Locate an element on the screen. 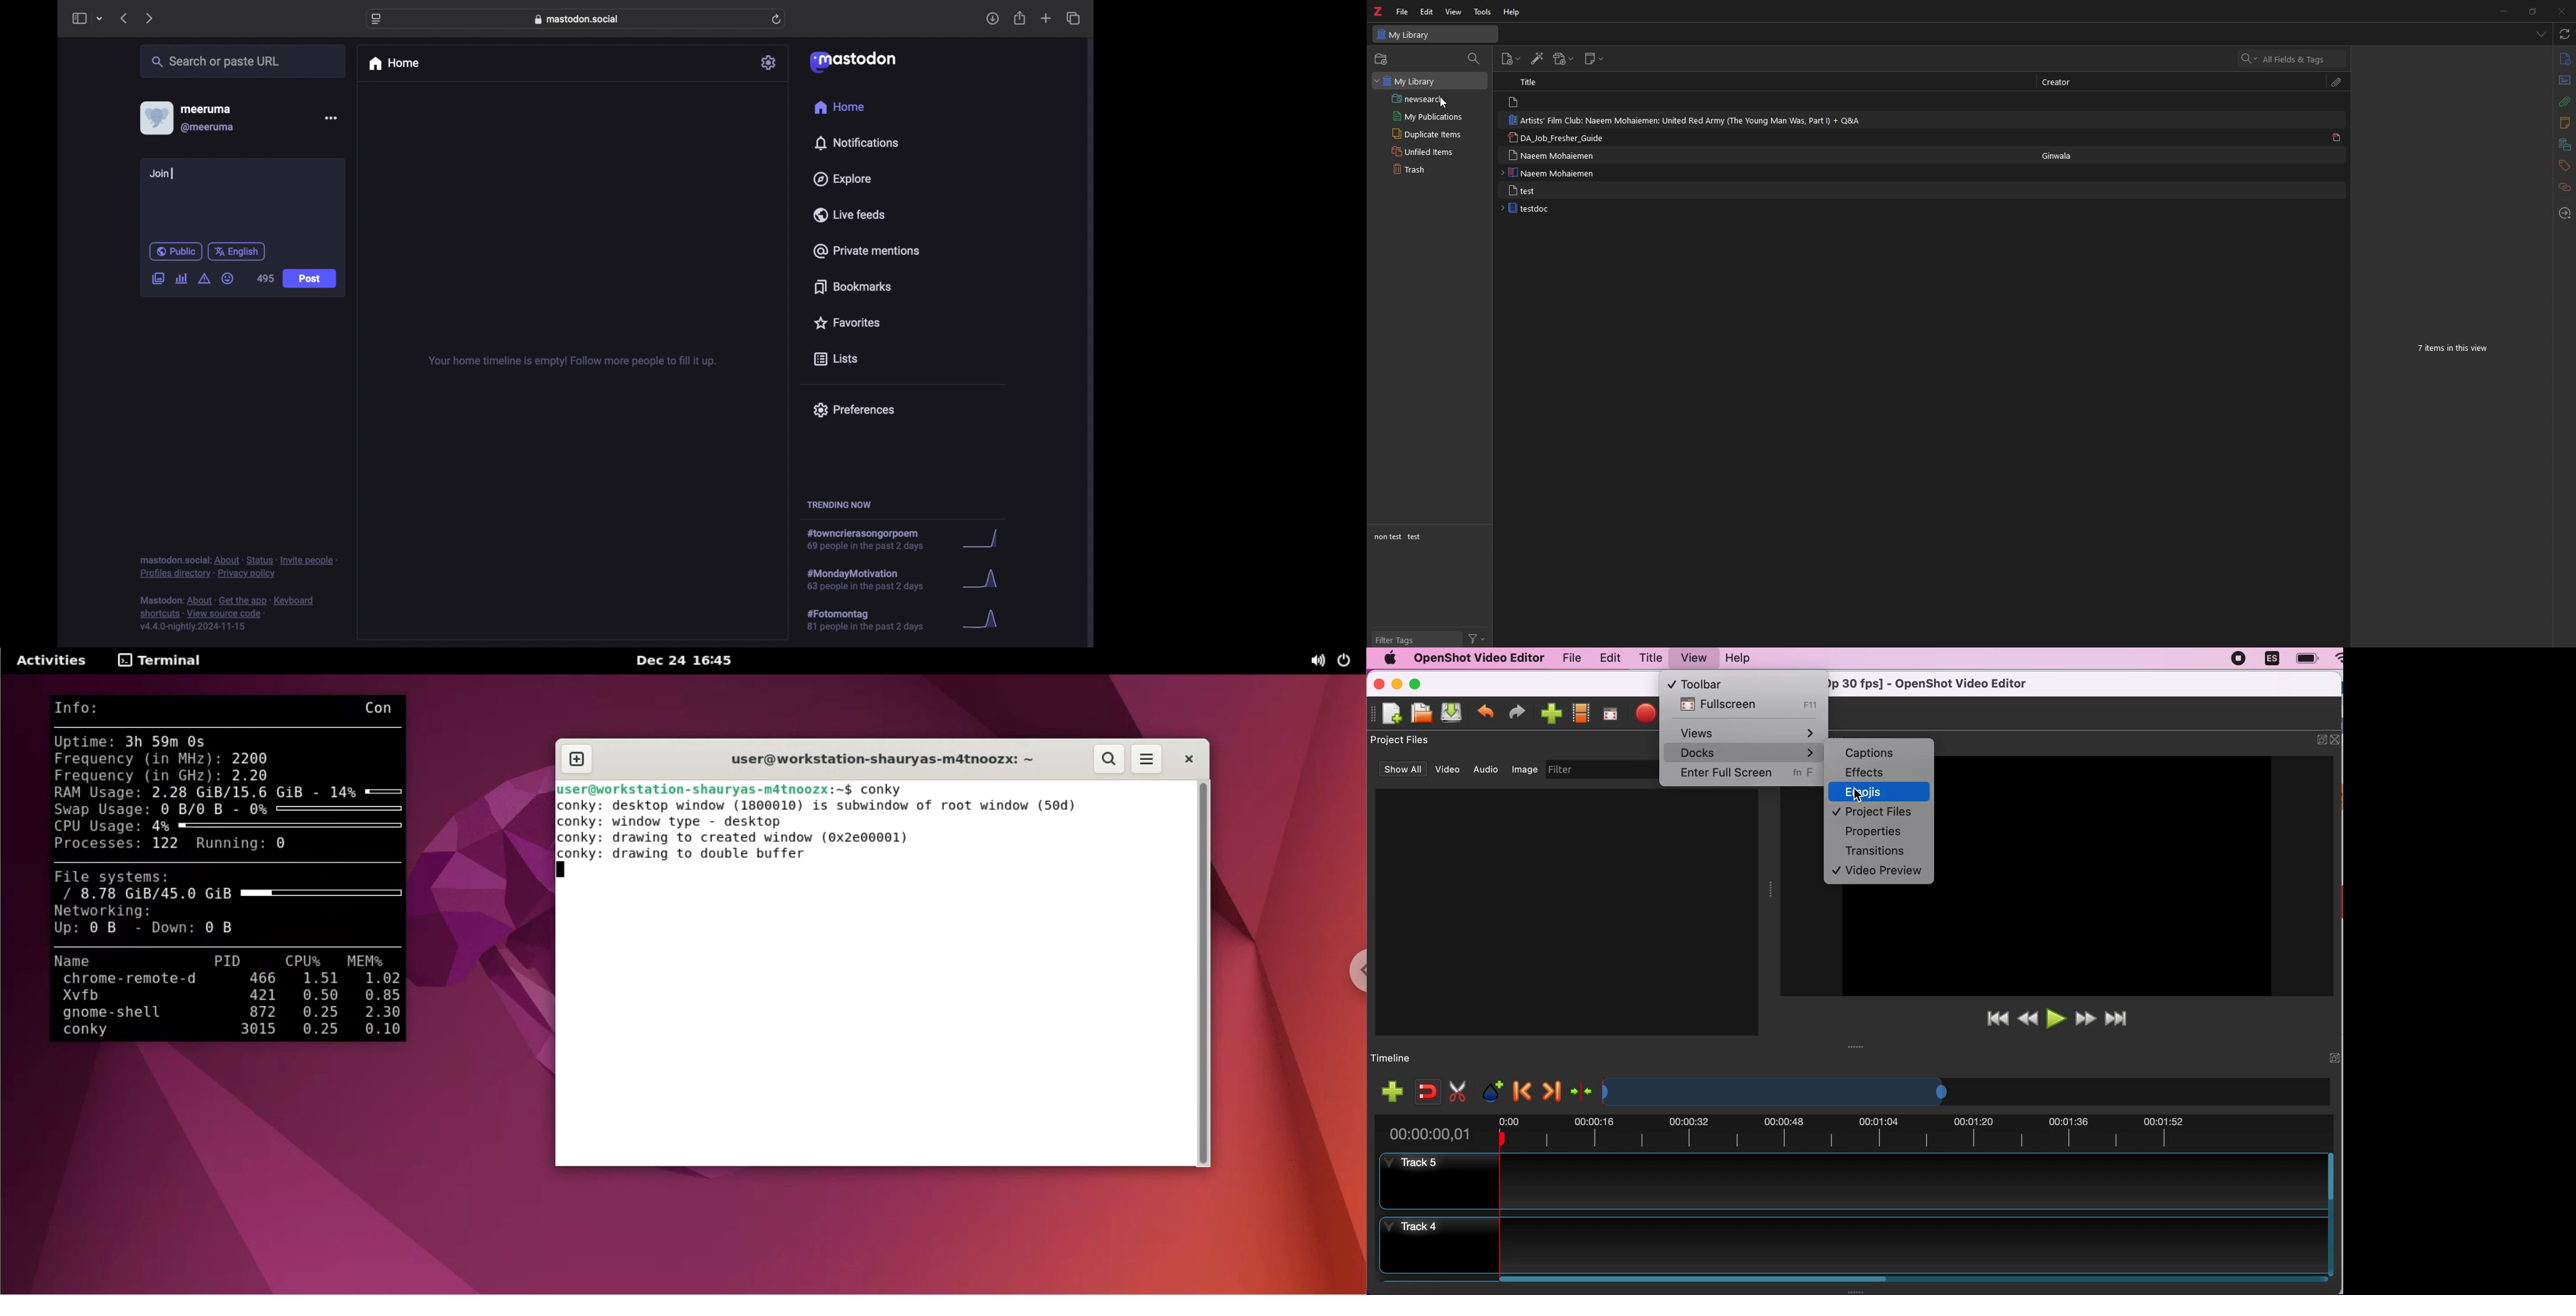 This screenshot has width=2576, height=1316. minimize is located at coordinates (2507, 10).